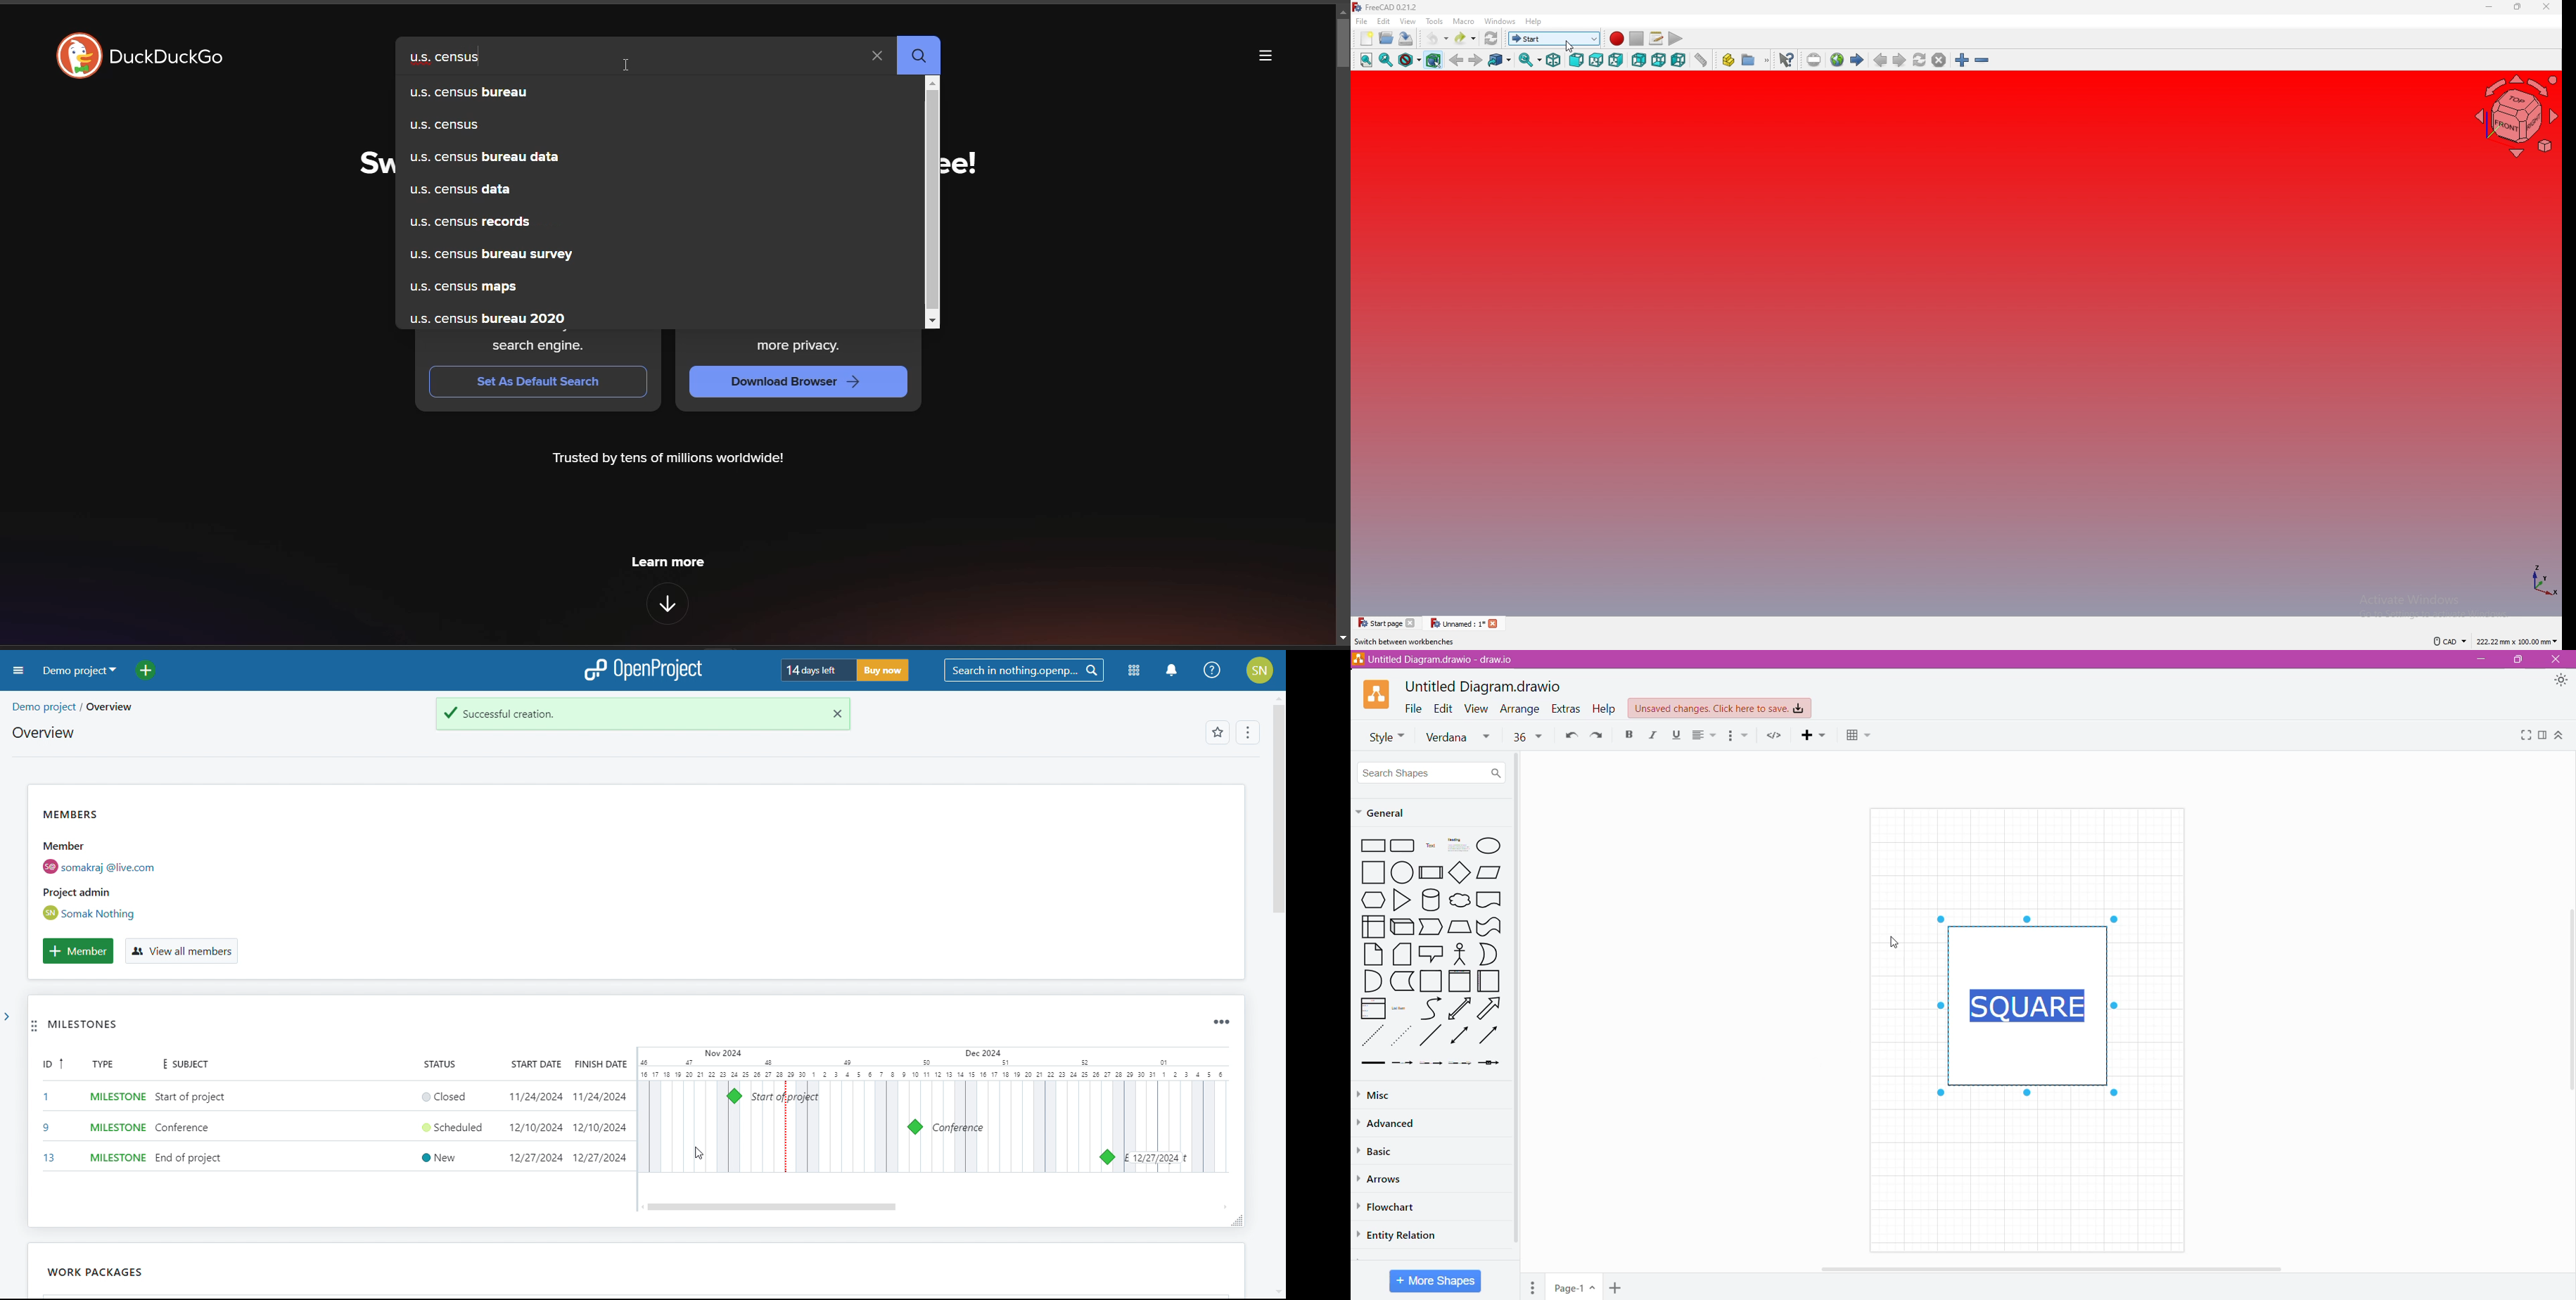 This screenshot has width=2576, height=1316. Describe the element at coordinates (1501, 60) in the screenshot. I see `goto linked object` at that location.